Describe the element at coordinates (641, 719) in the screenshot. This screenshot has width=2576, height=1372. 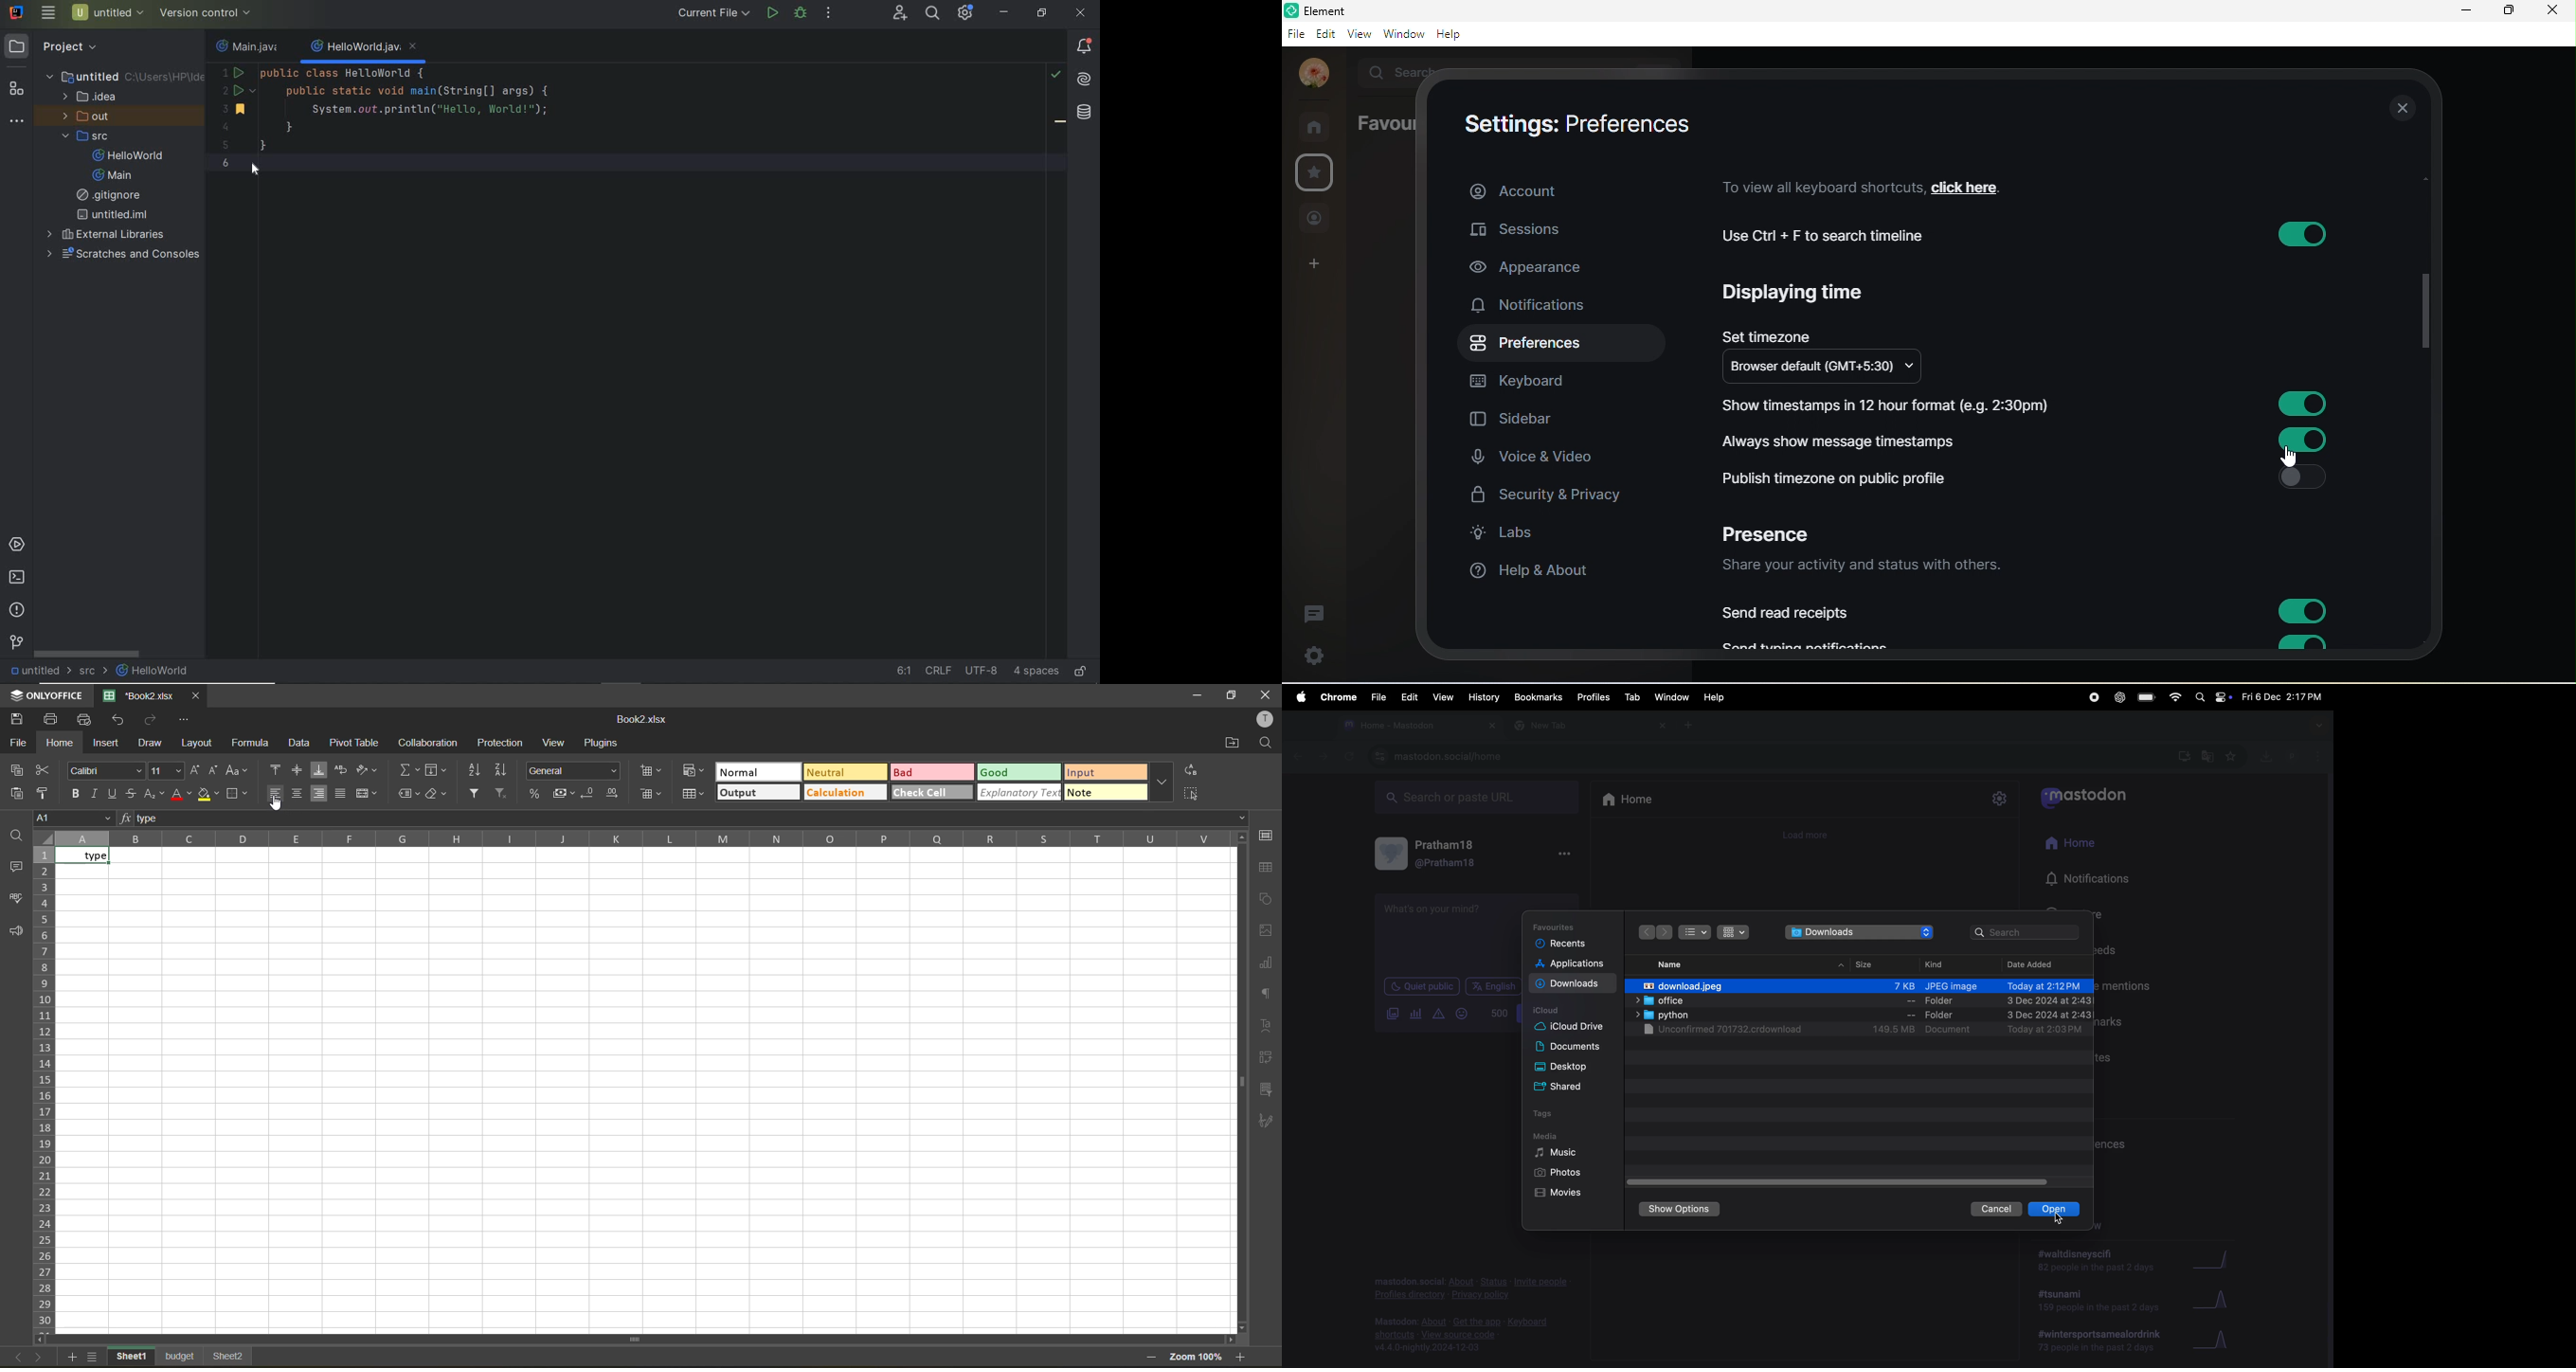
I see `file name` at that location.